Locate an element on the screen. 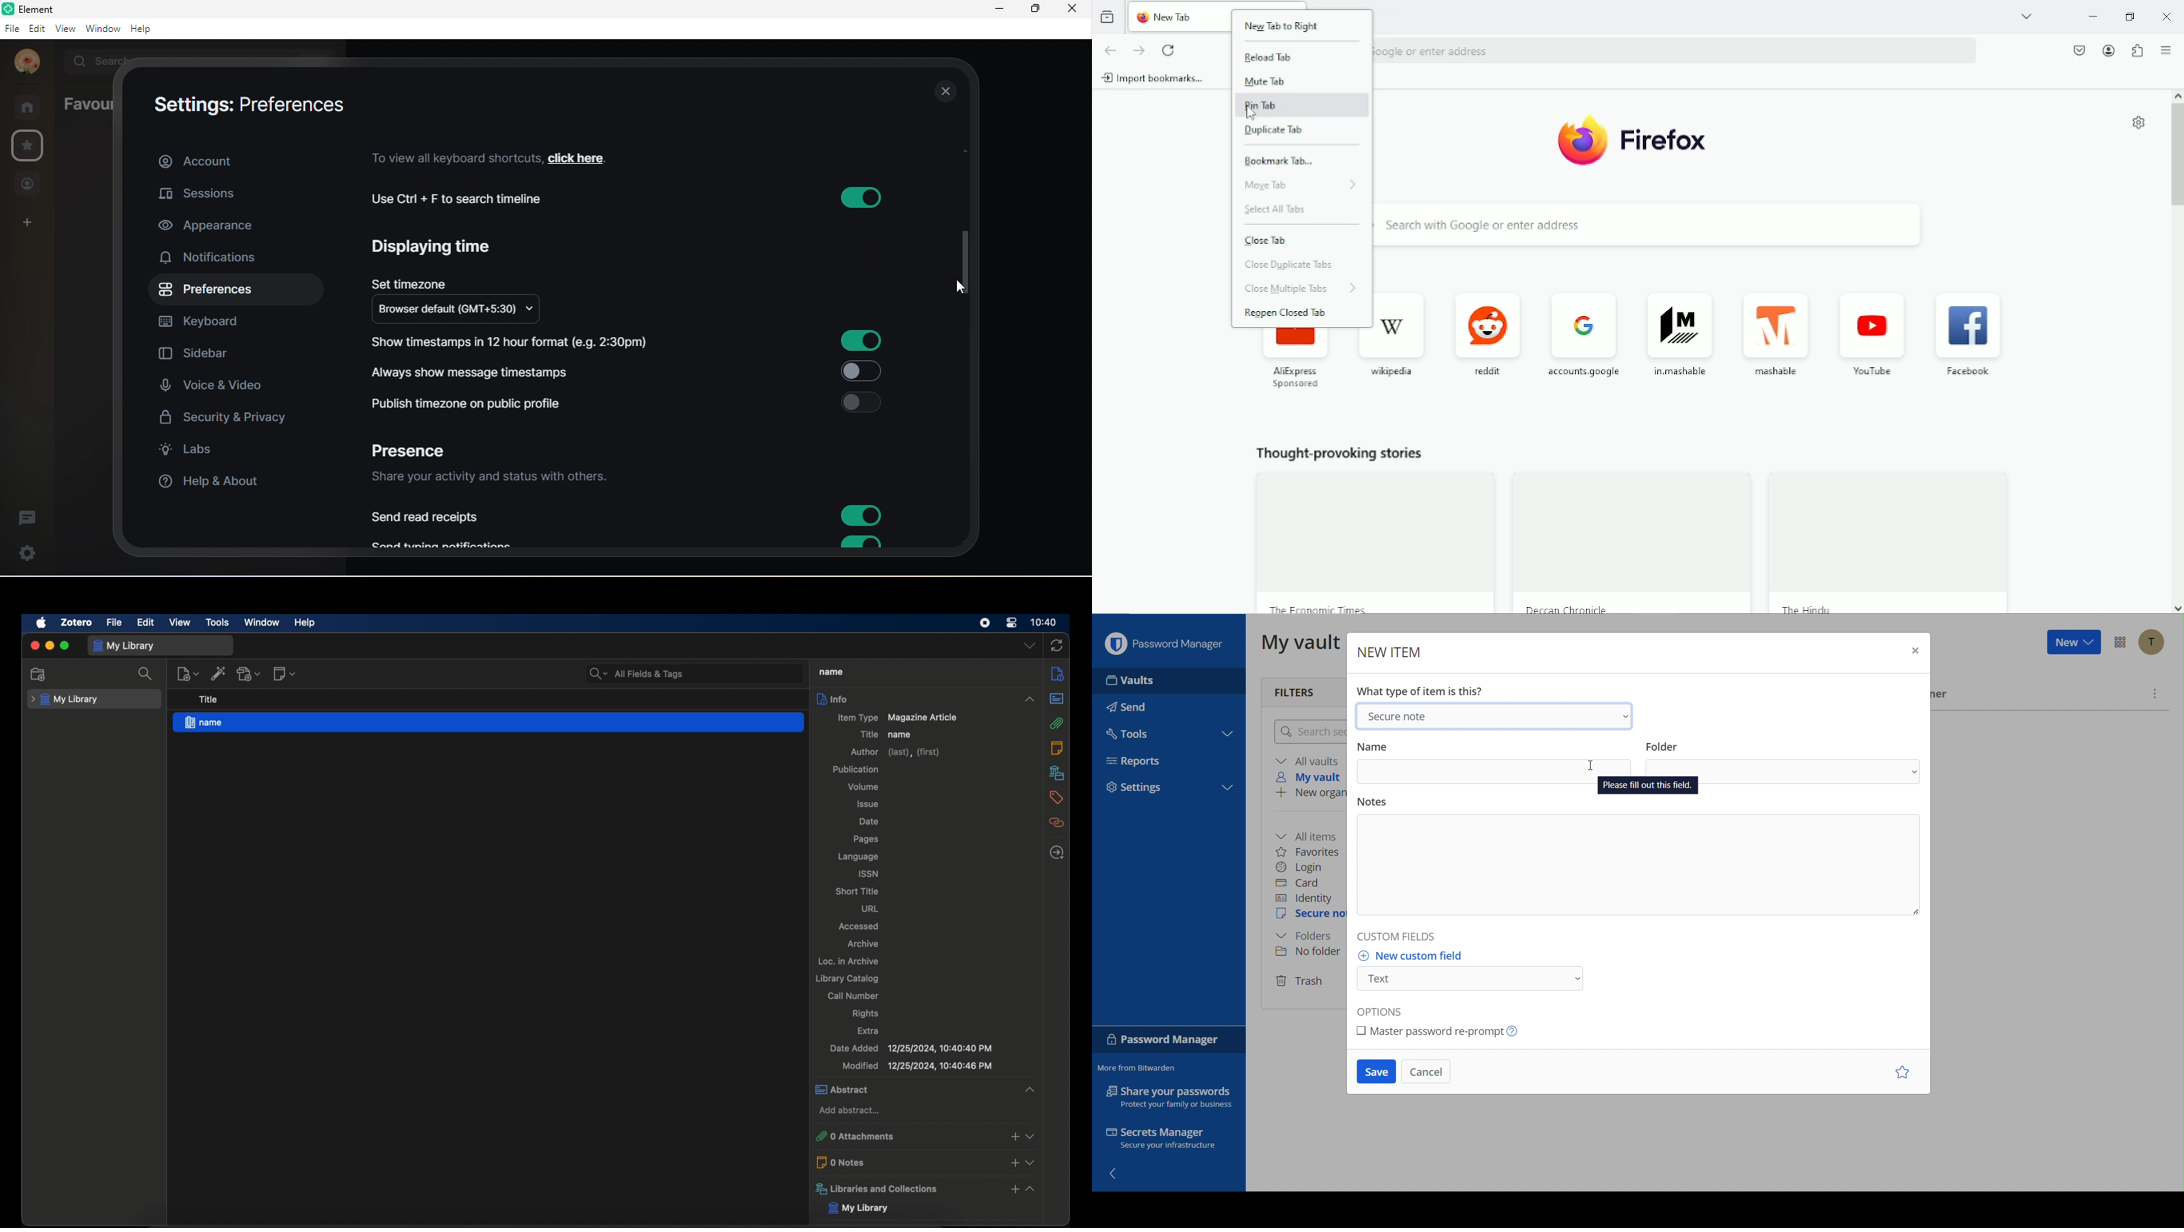  Reports is located at coordinates (1138, 761).